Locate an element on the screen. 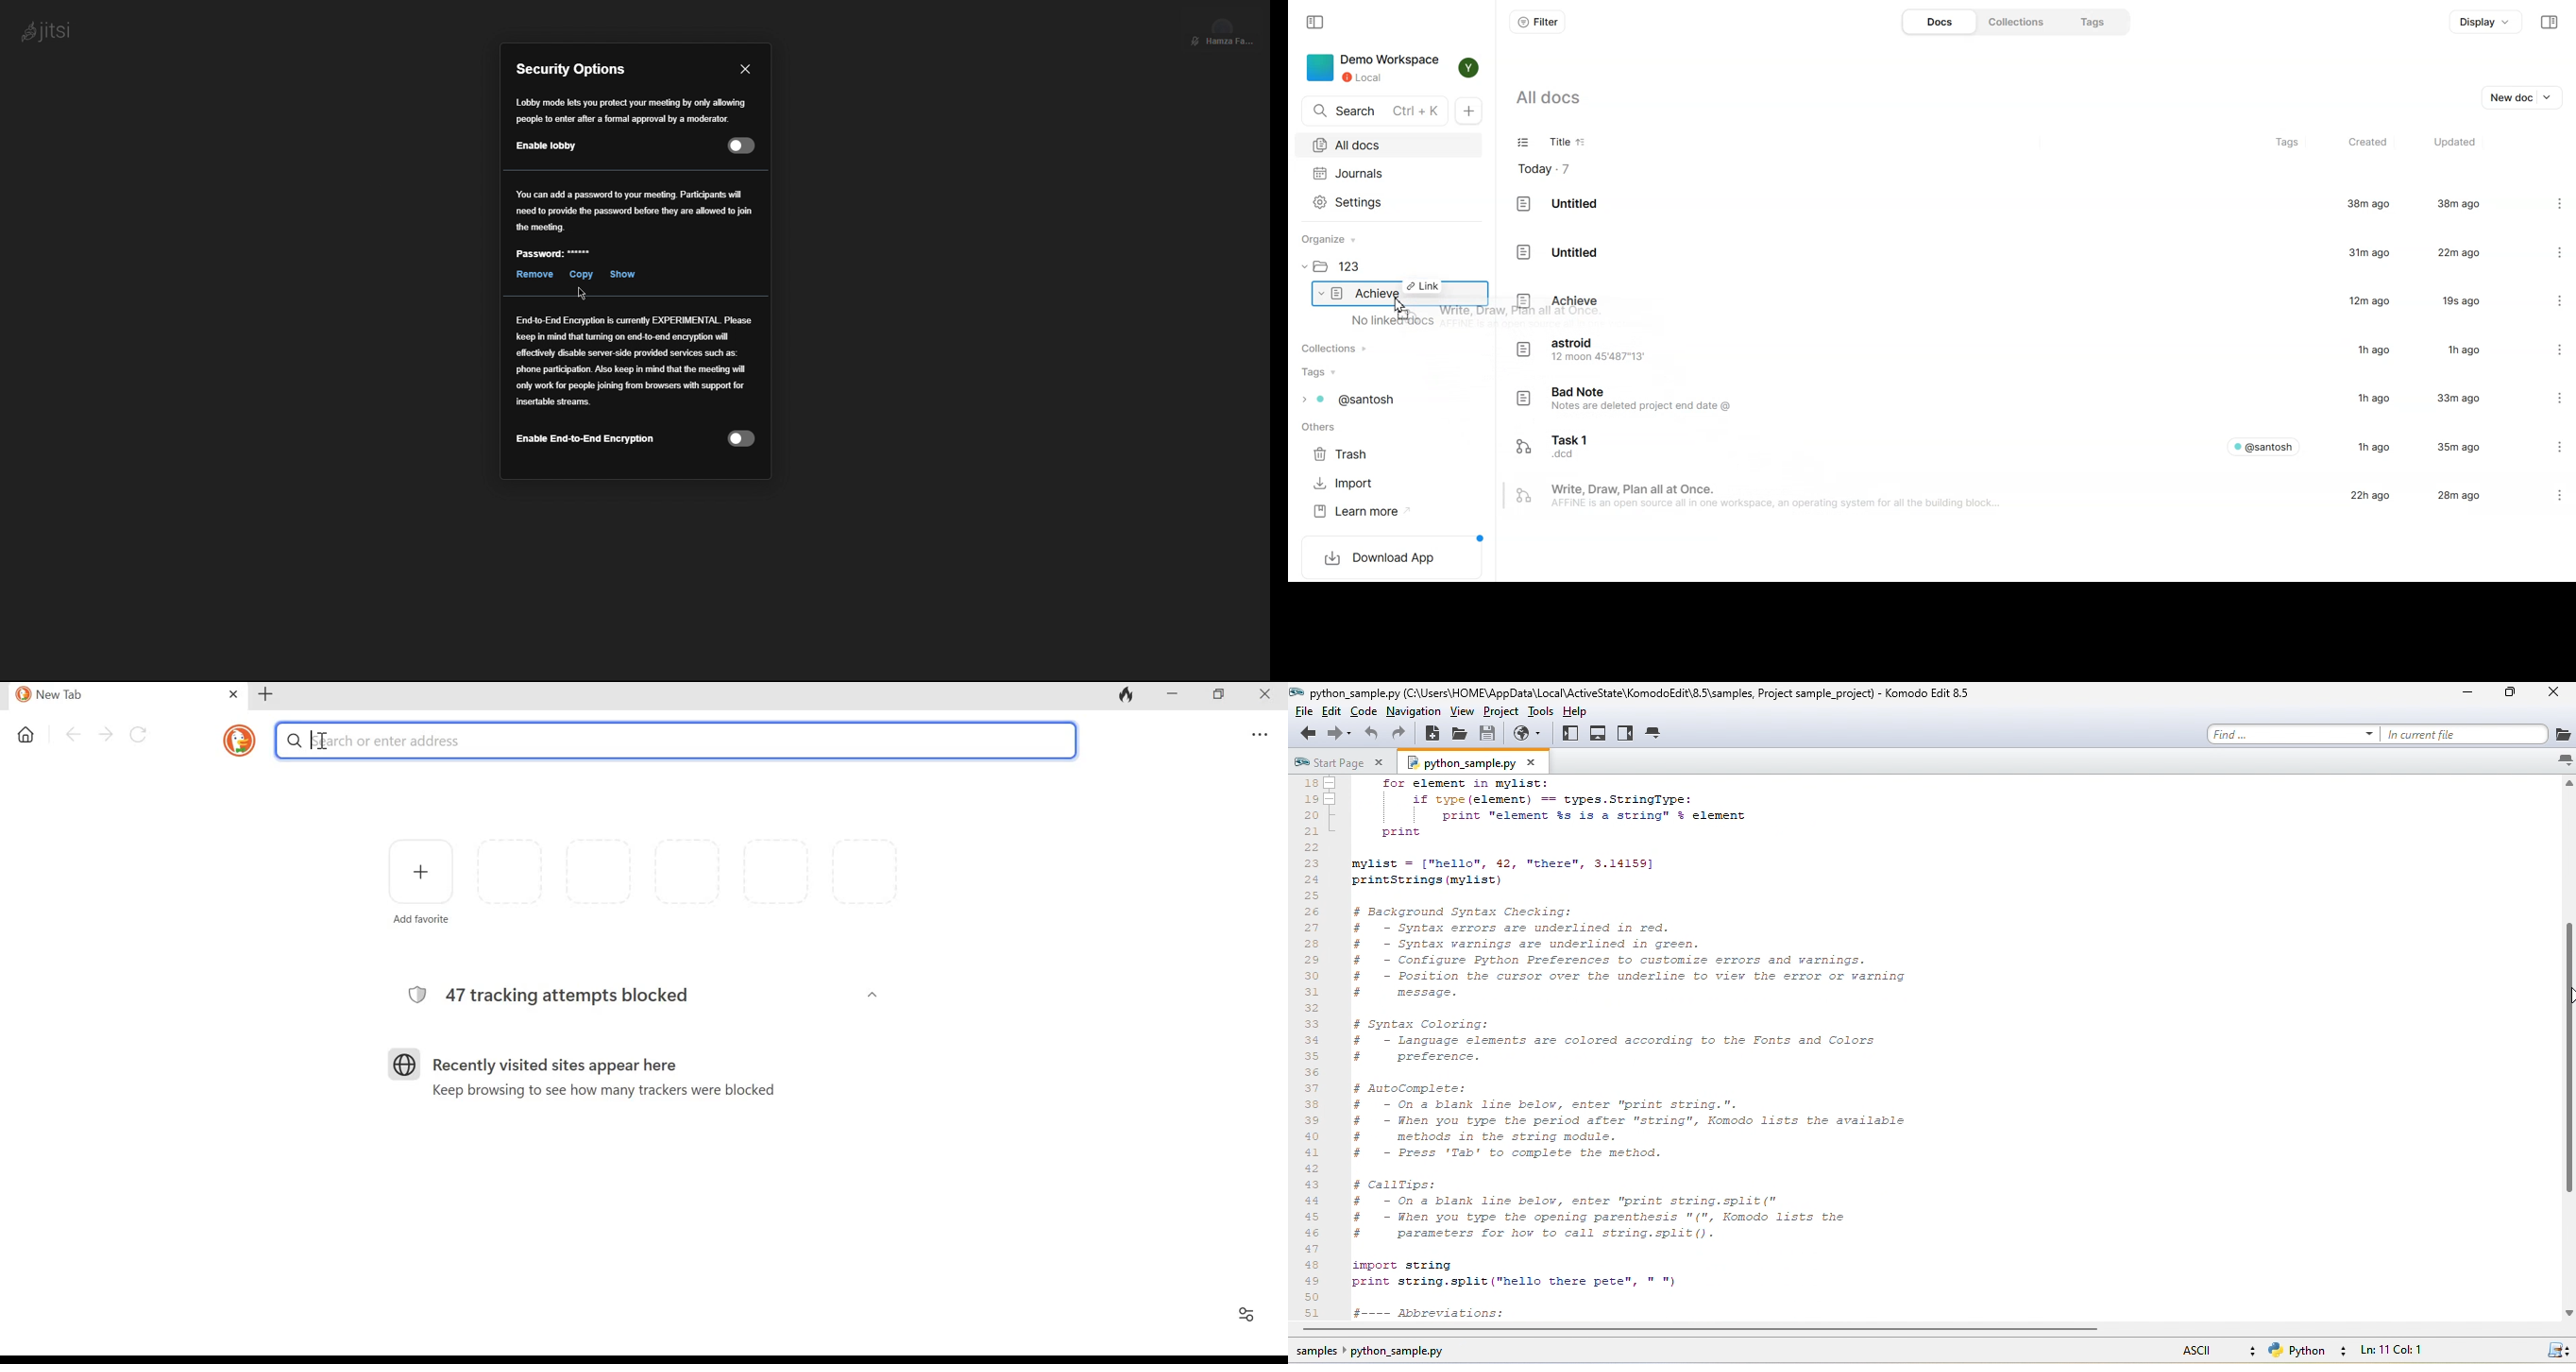  Remove is located at coordinates (534, 274).